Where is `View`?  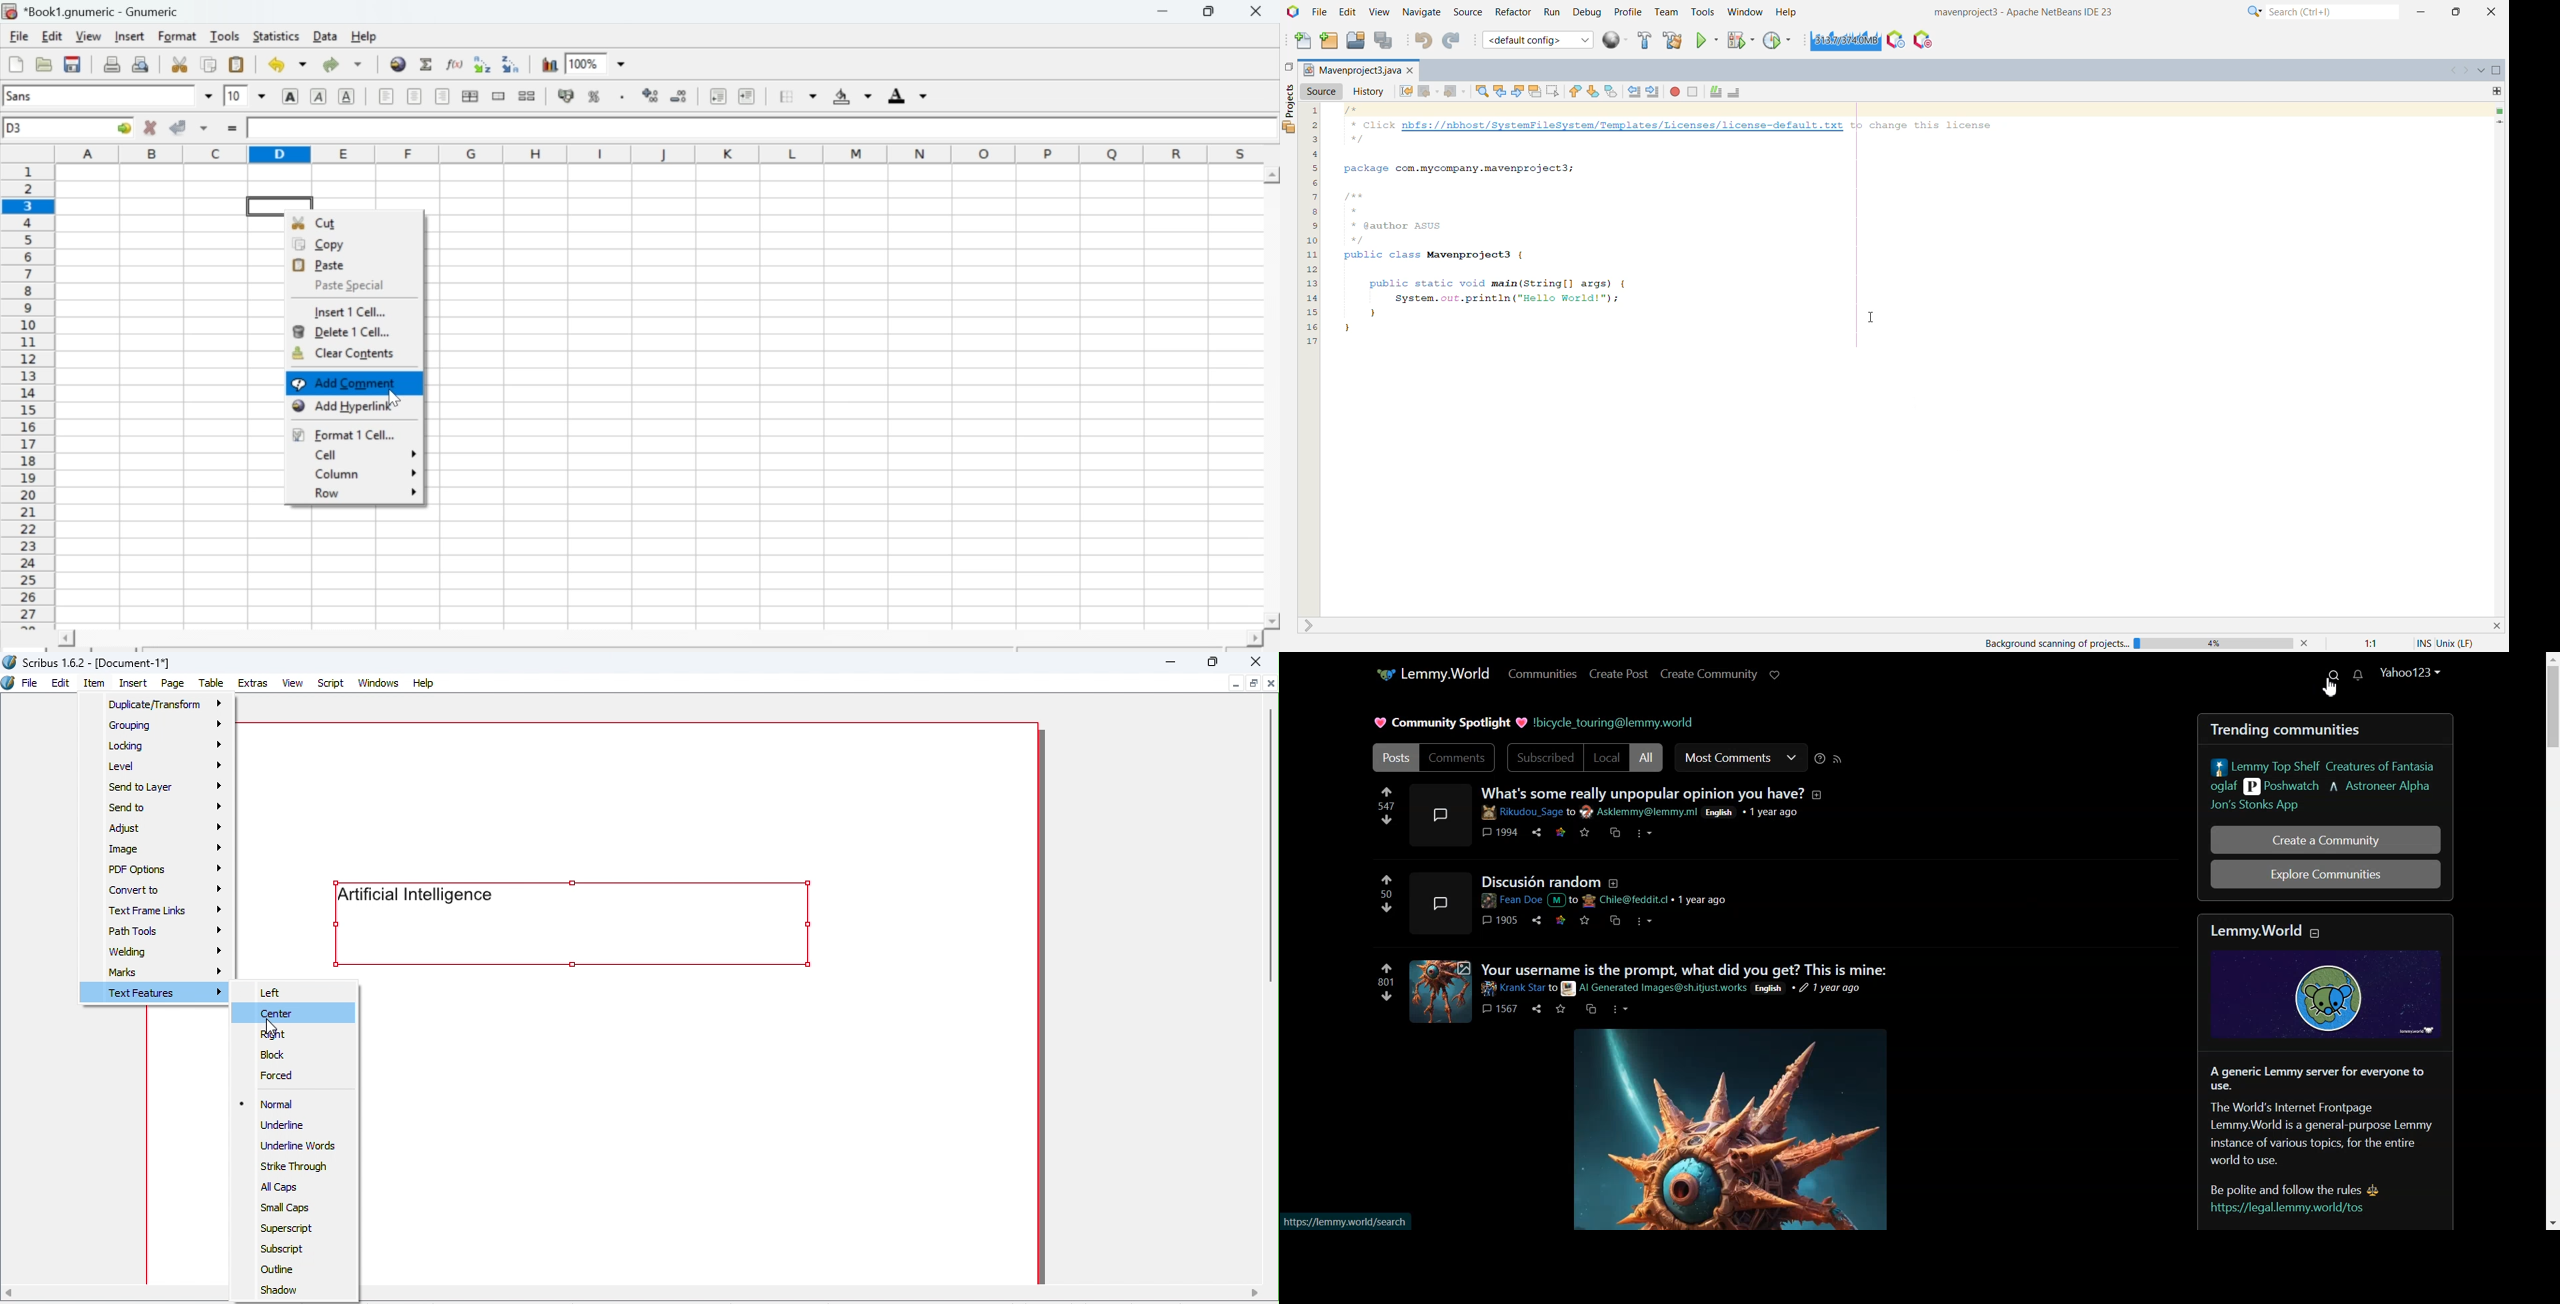
View is located at coordinates (88, 35).